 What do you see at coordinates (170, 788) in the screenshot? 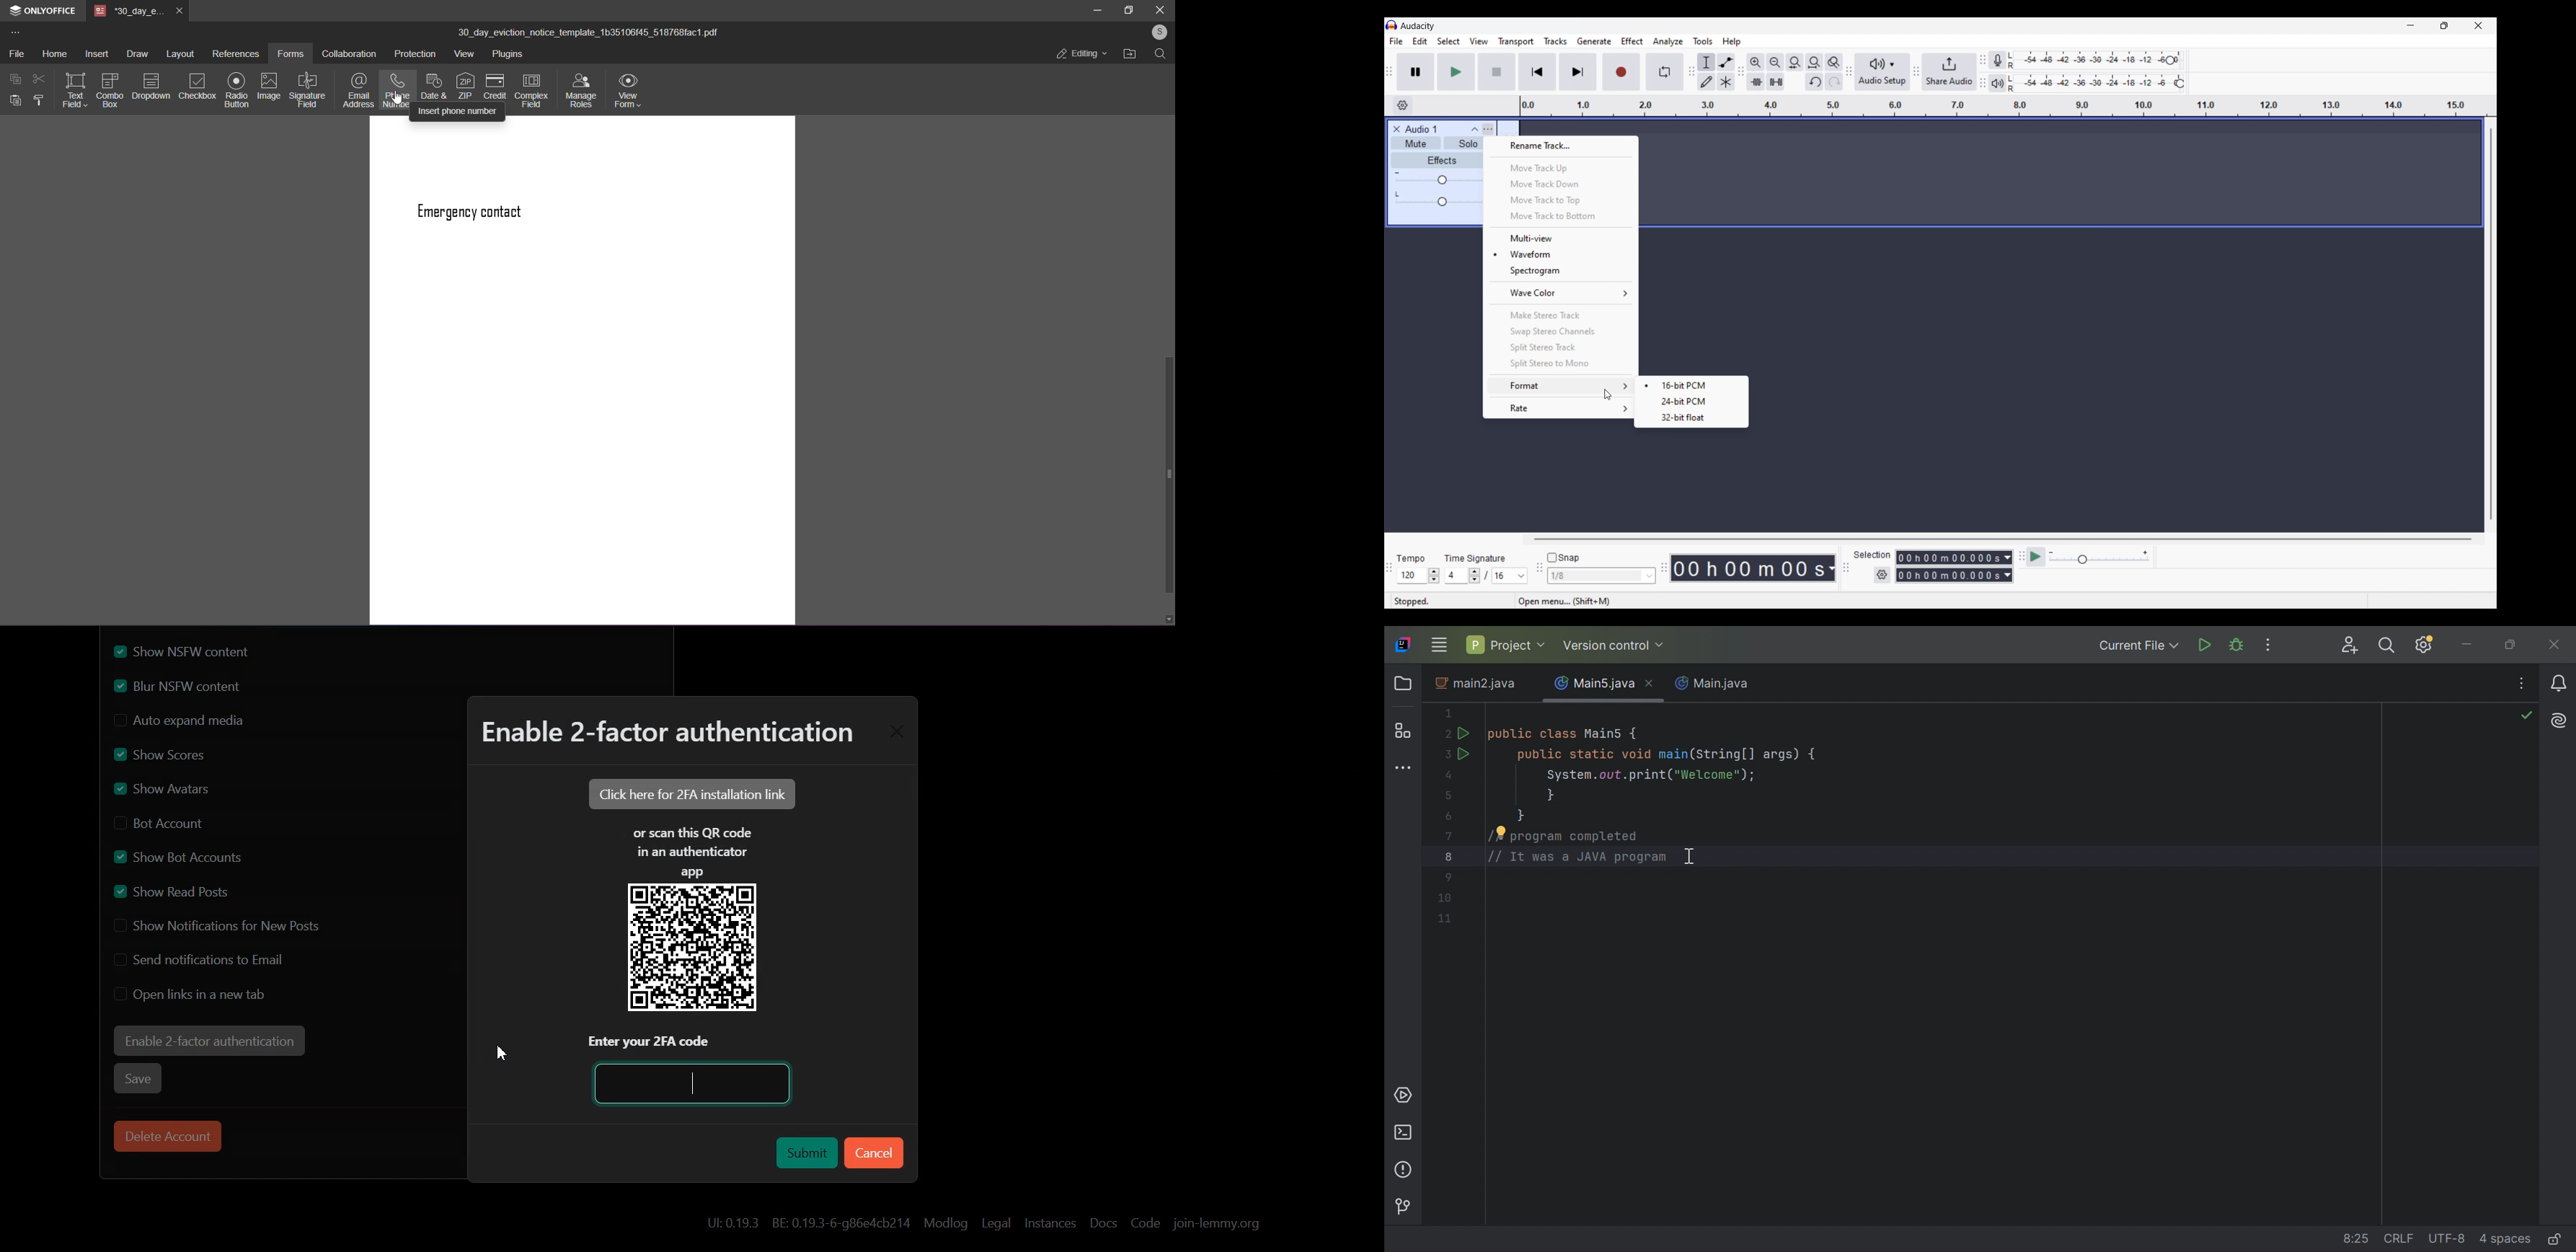
I see `Enable Show Avatars` at bounding box center [170, 788].